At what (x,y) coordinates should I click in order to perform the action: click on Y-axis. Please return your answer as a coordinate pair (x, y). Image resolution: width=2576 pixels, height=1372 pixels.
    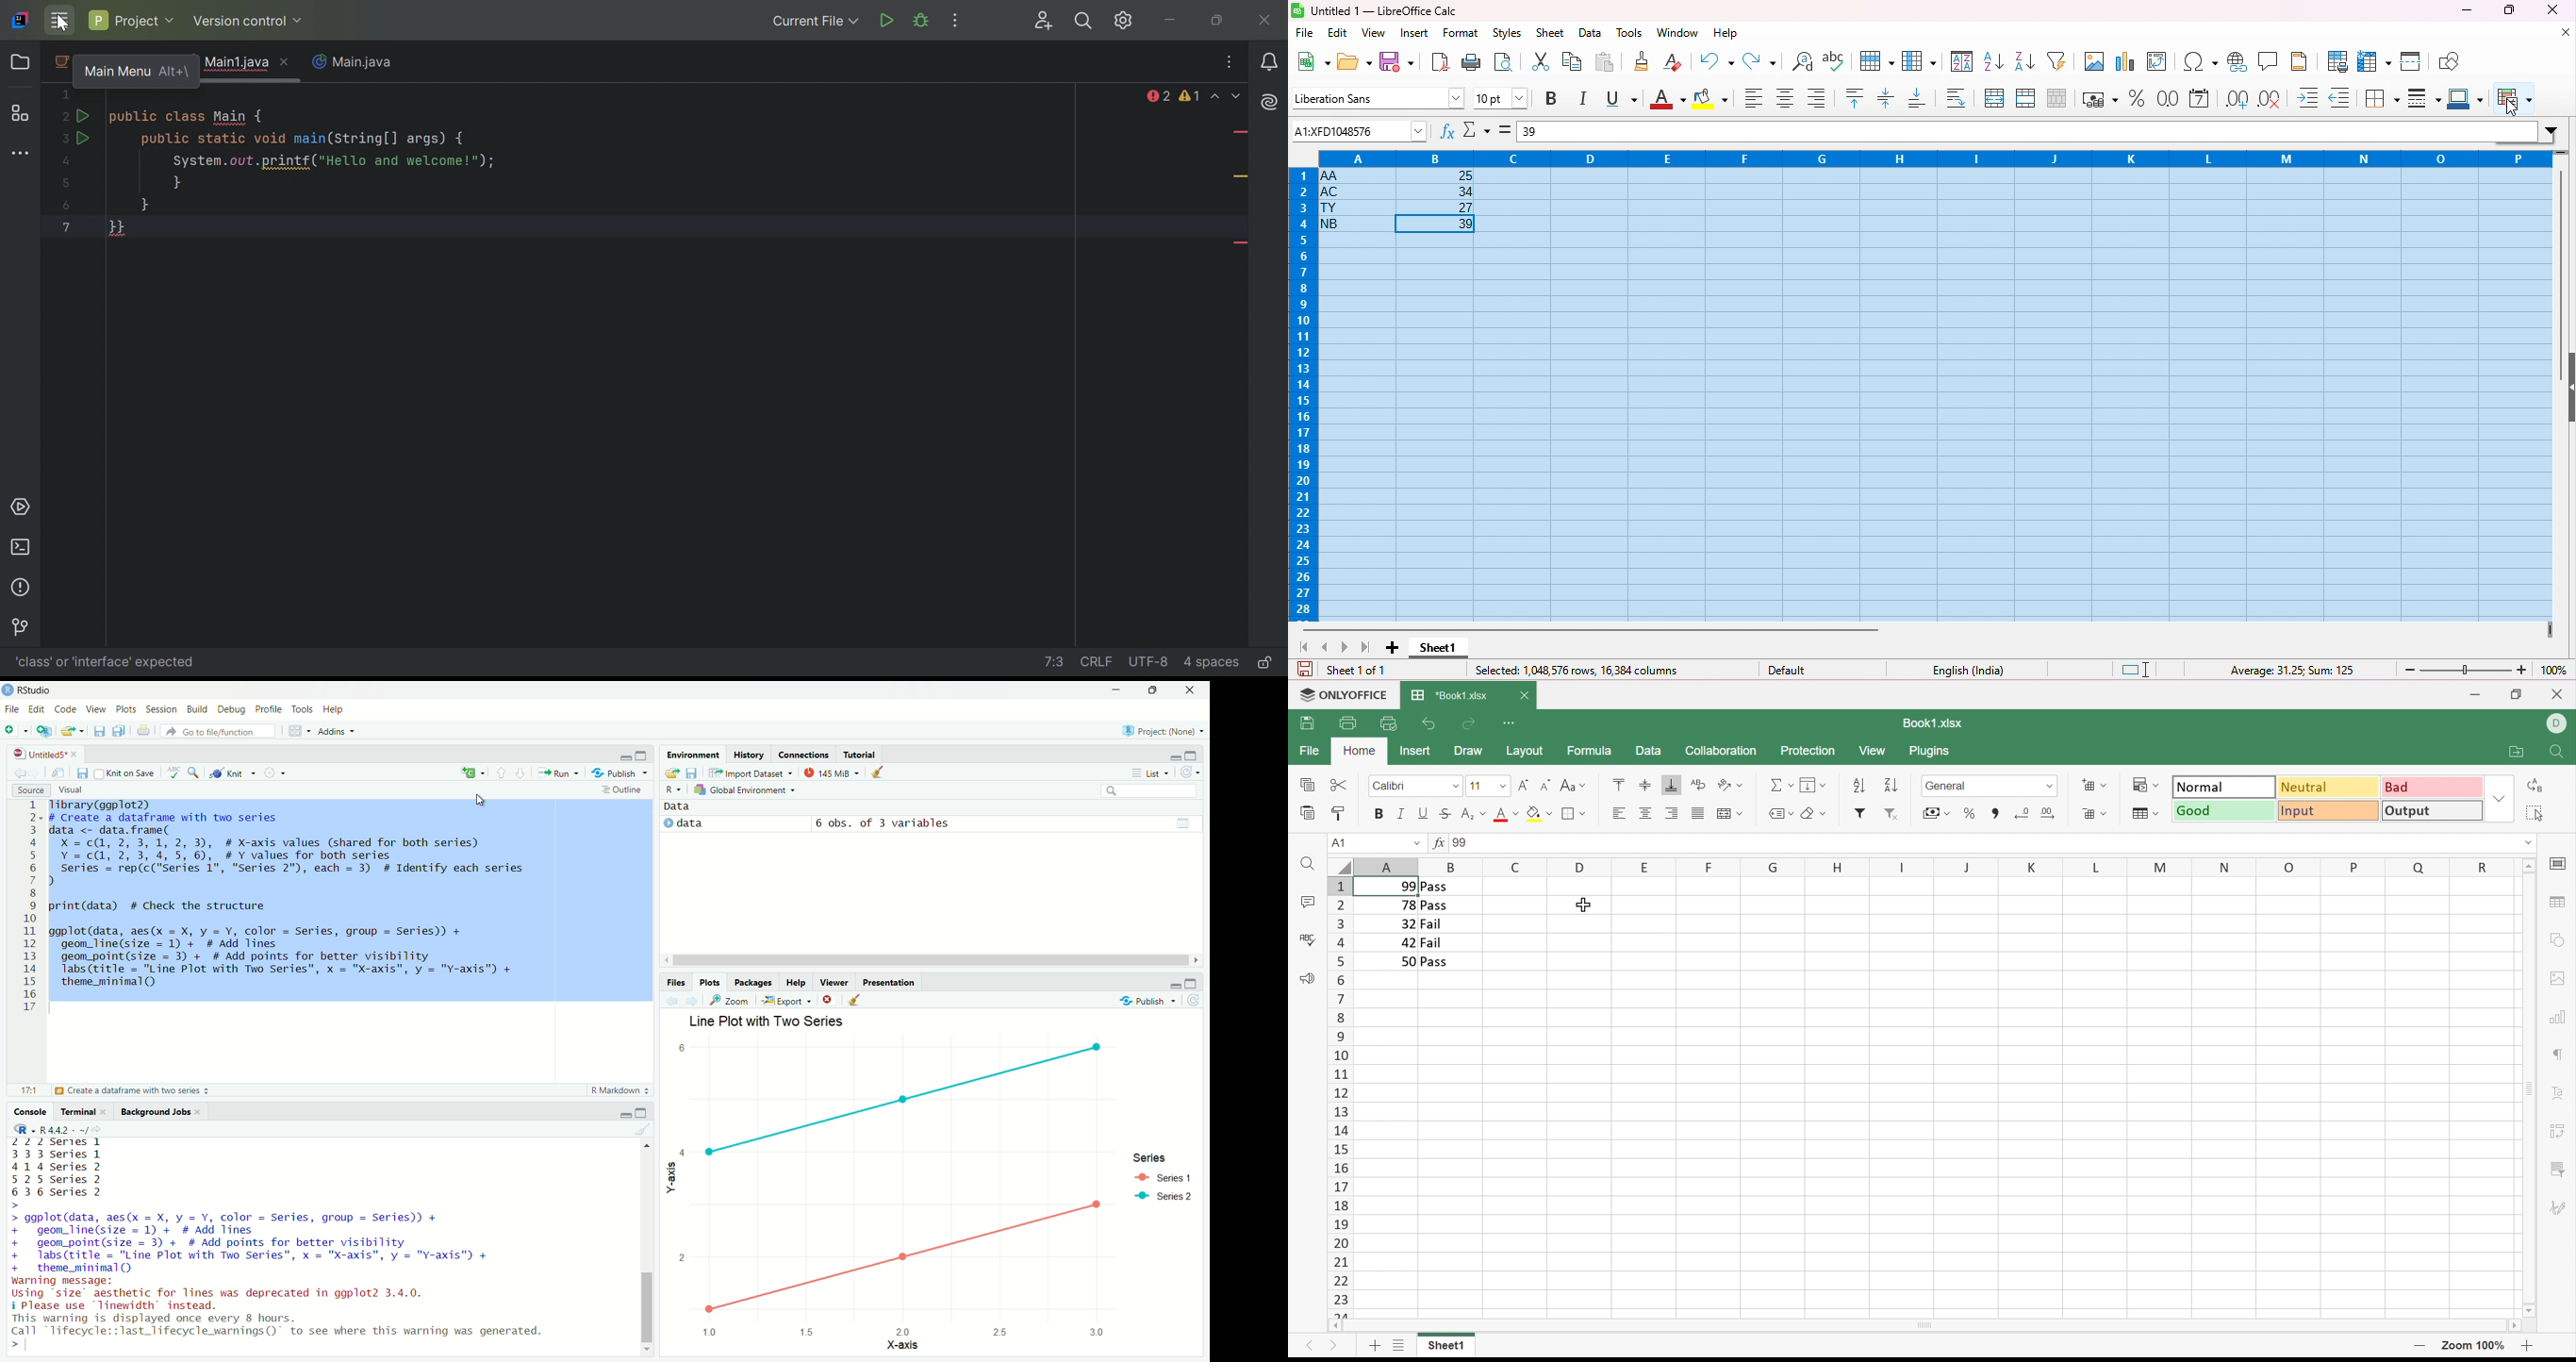
    Looking at the image, I should click on (669, 1180).